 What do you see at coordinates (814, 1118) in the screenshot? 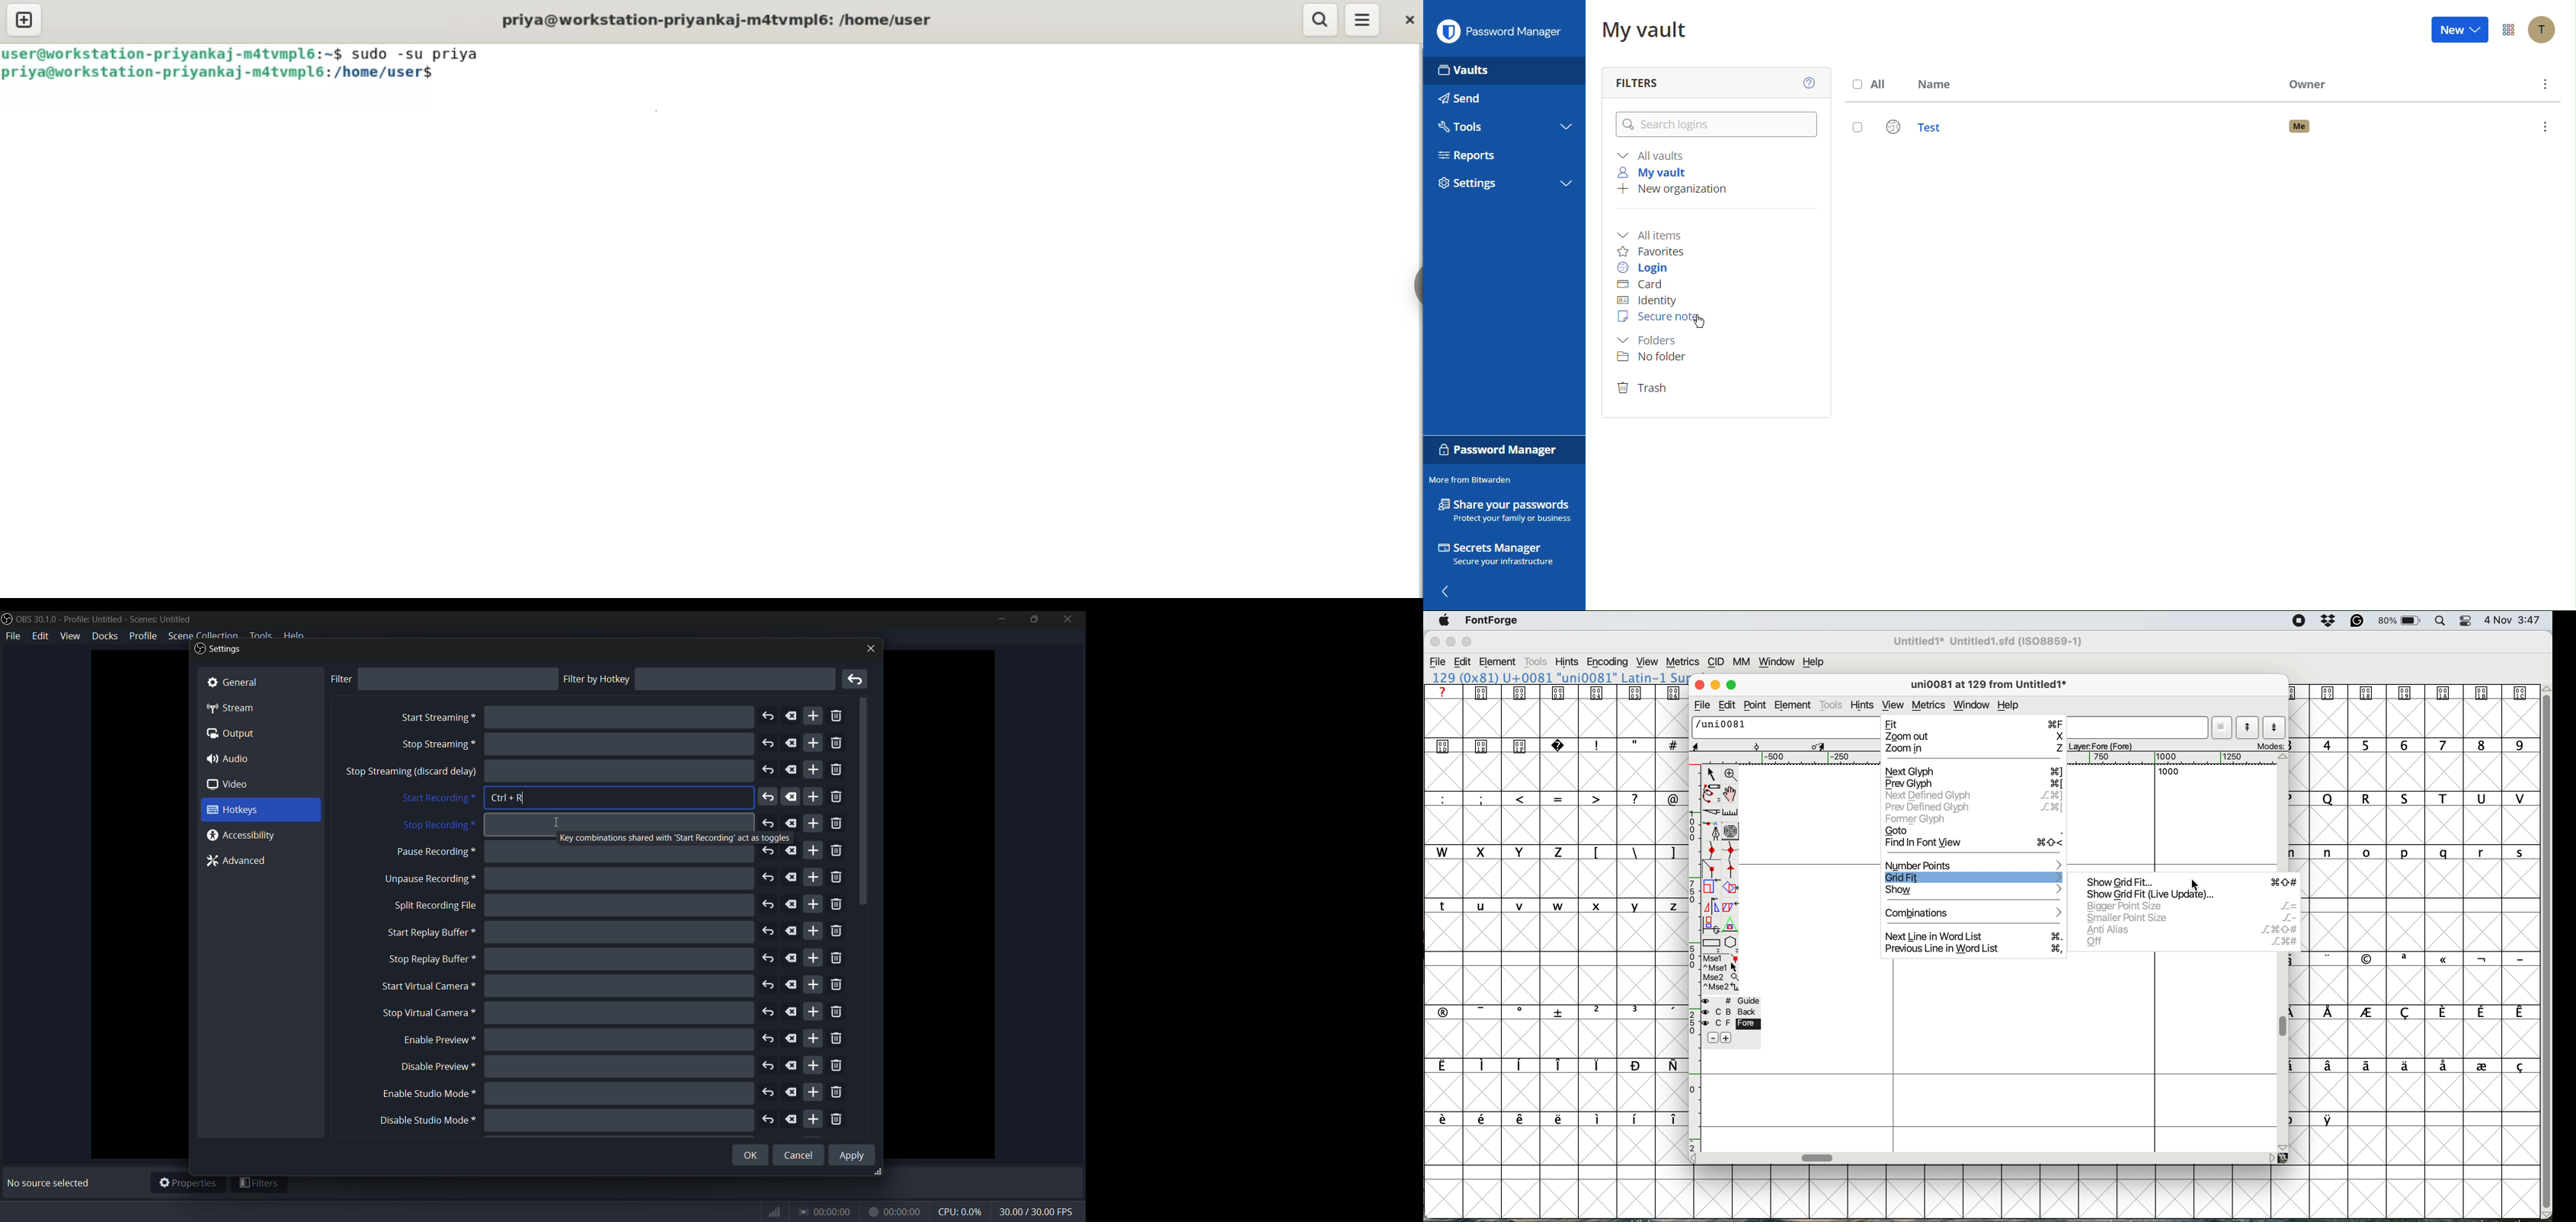
I see `add more` at bounding box center [814, 1118].